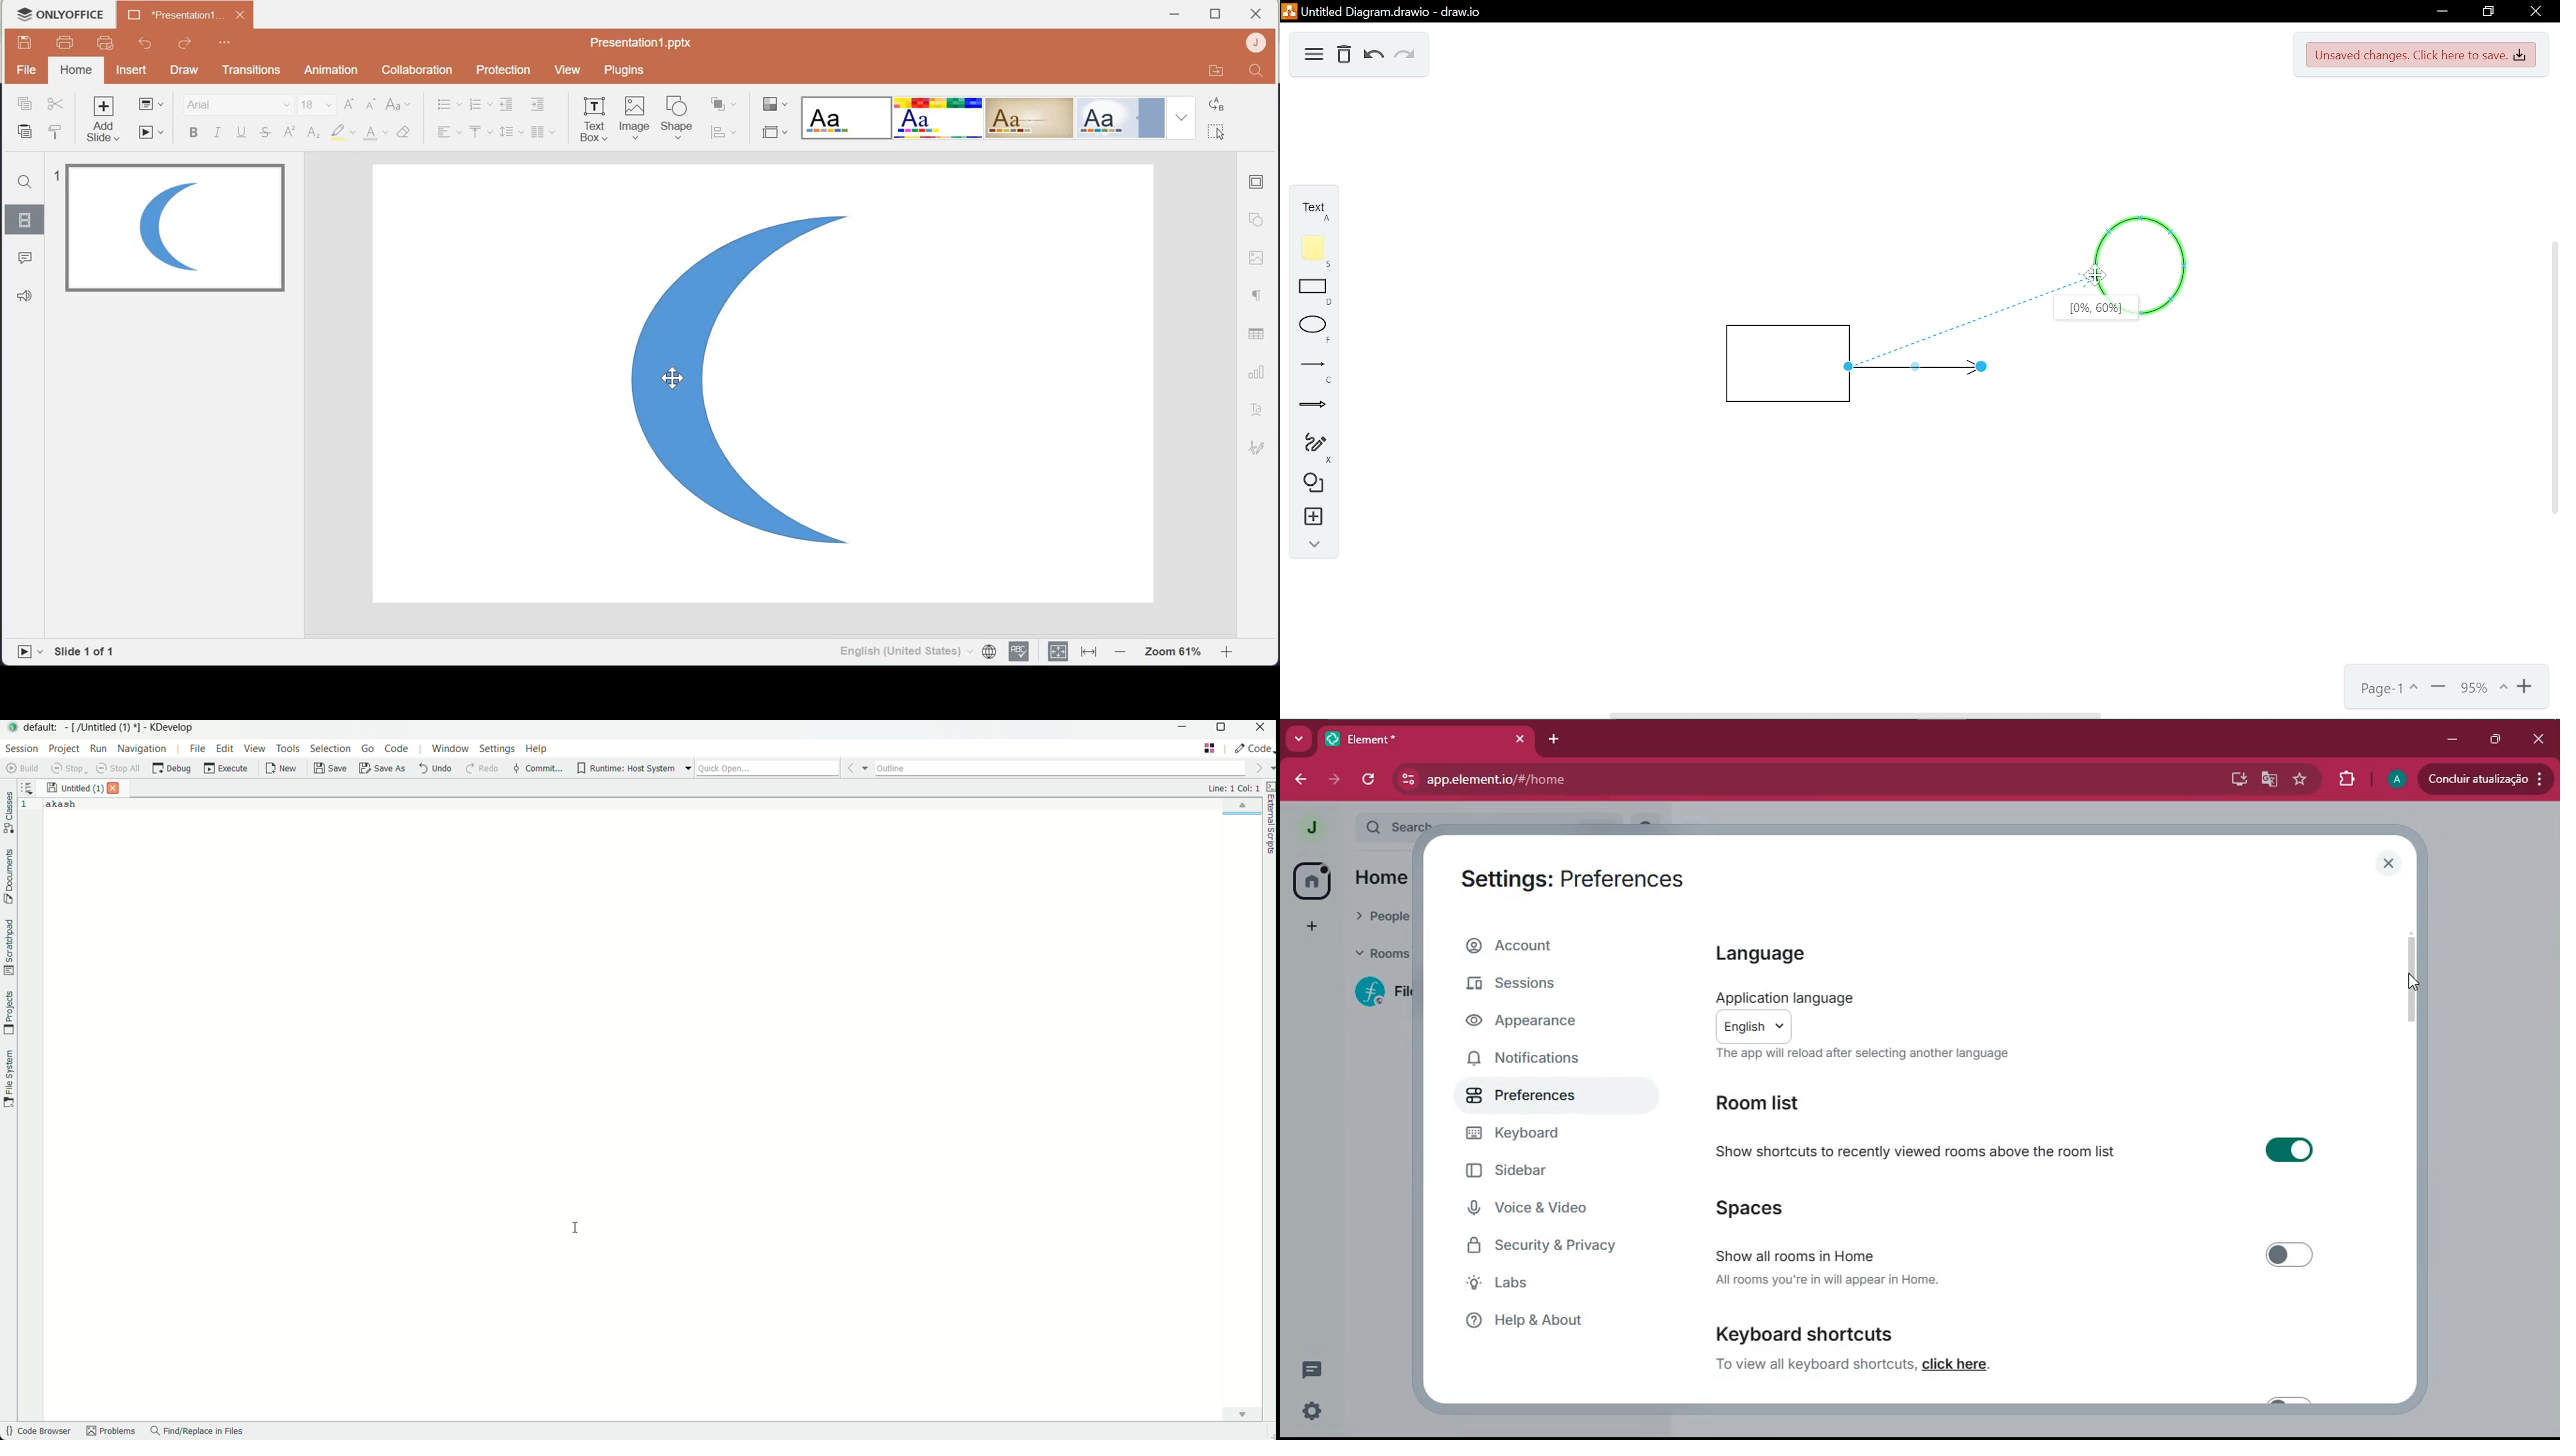  Describe the element at coordinates (1057, 653) in the screenshot. I see `Fit to slide` at that location.